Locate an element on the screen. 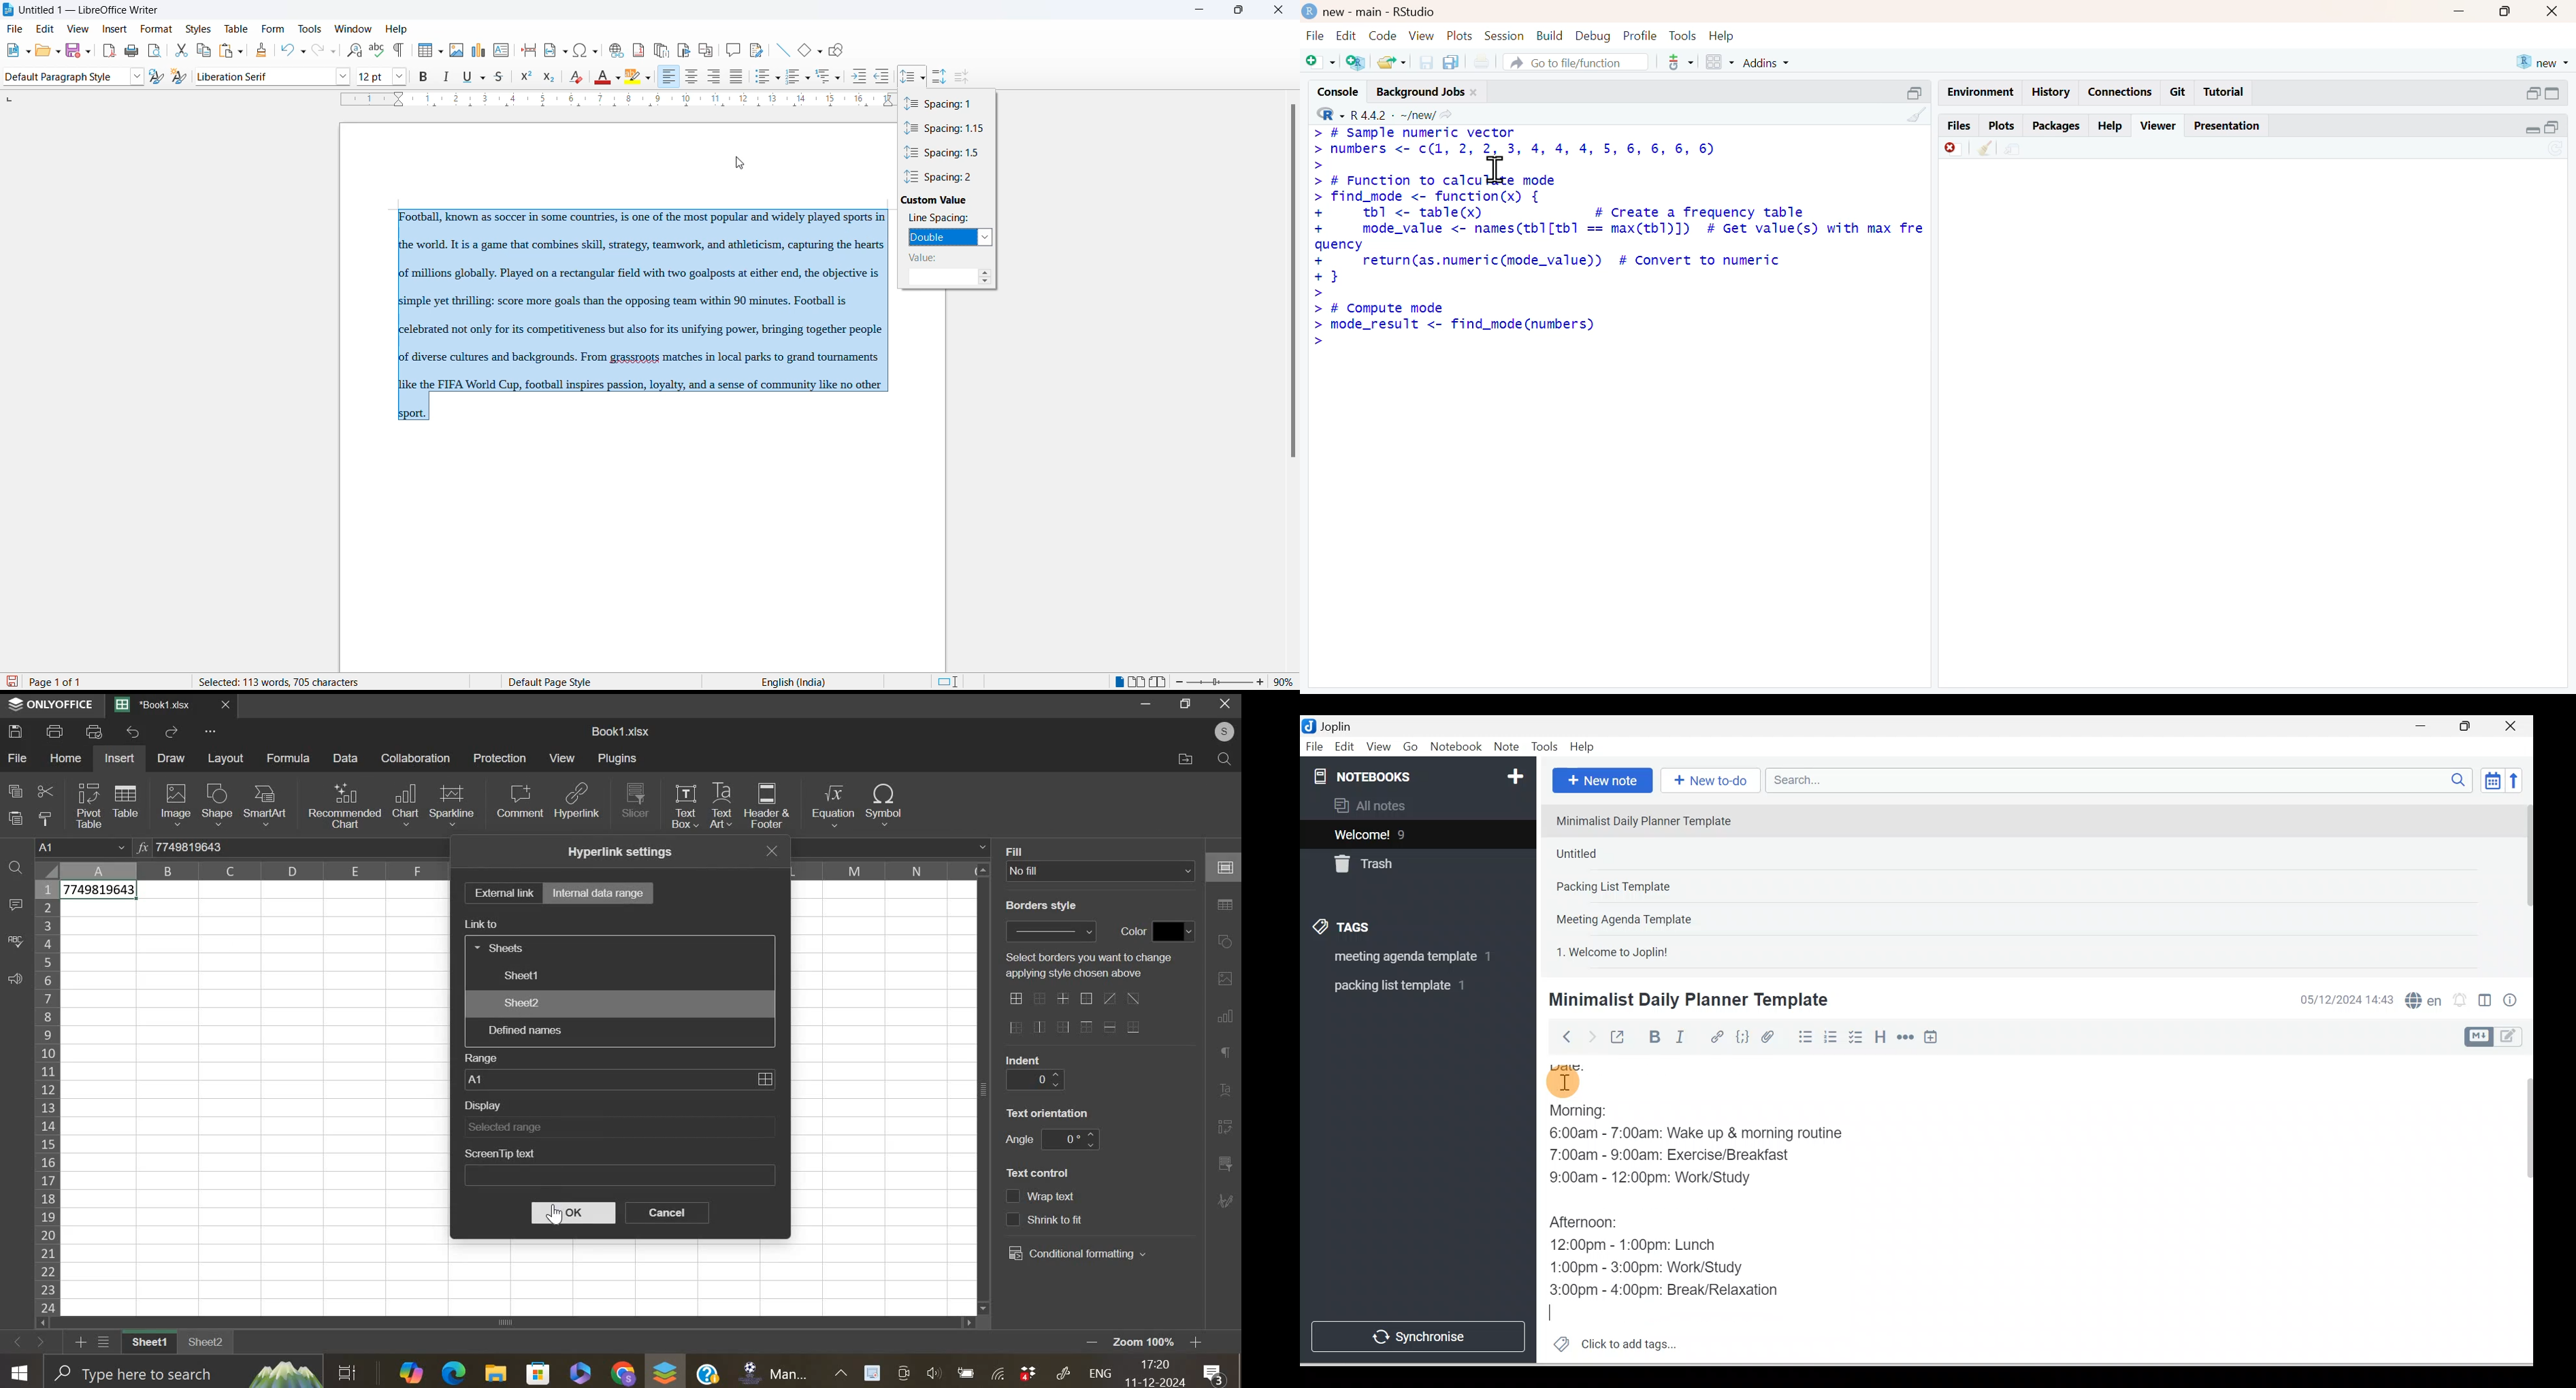 This screenshot has height=1400, width=2576. New to-do is located at coordinates (1707, 781).